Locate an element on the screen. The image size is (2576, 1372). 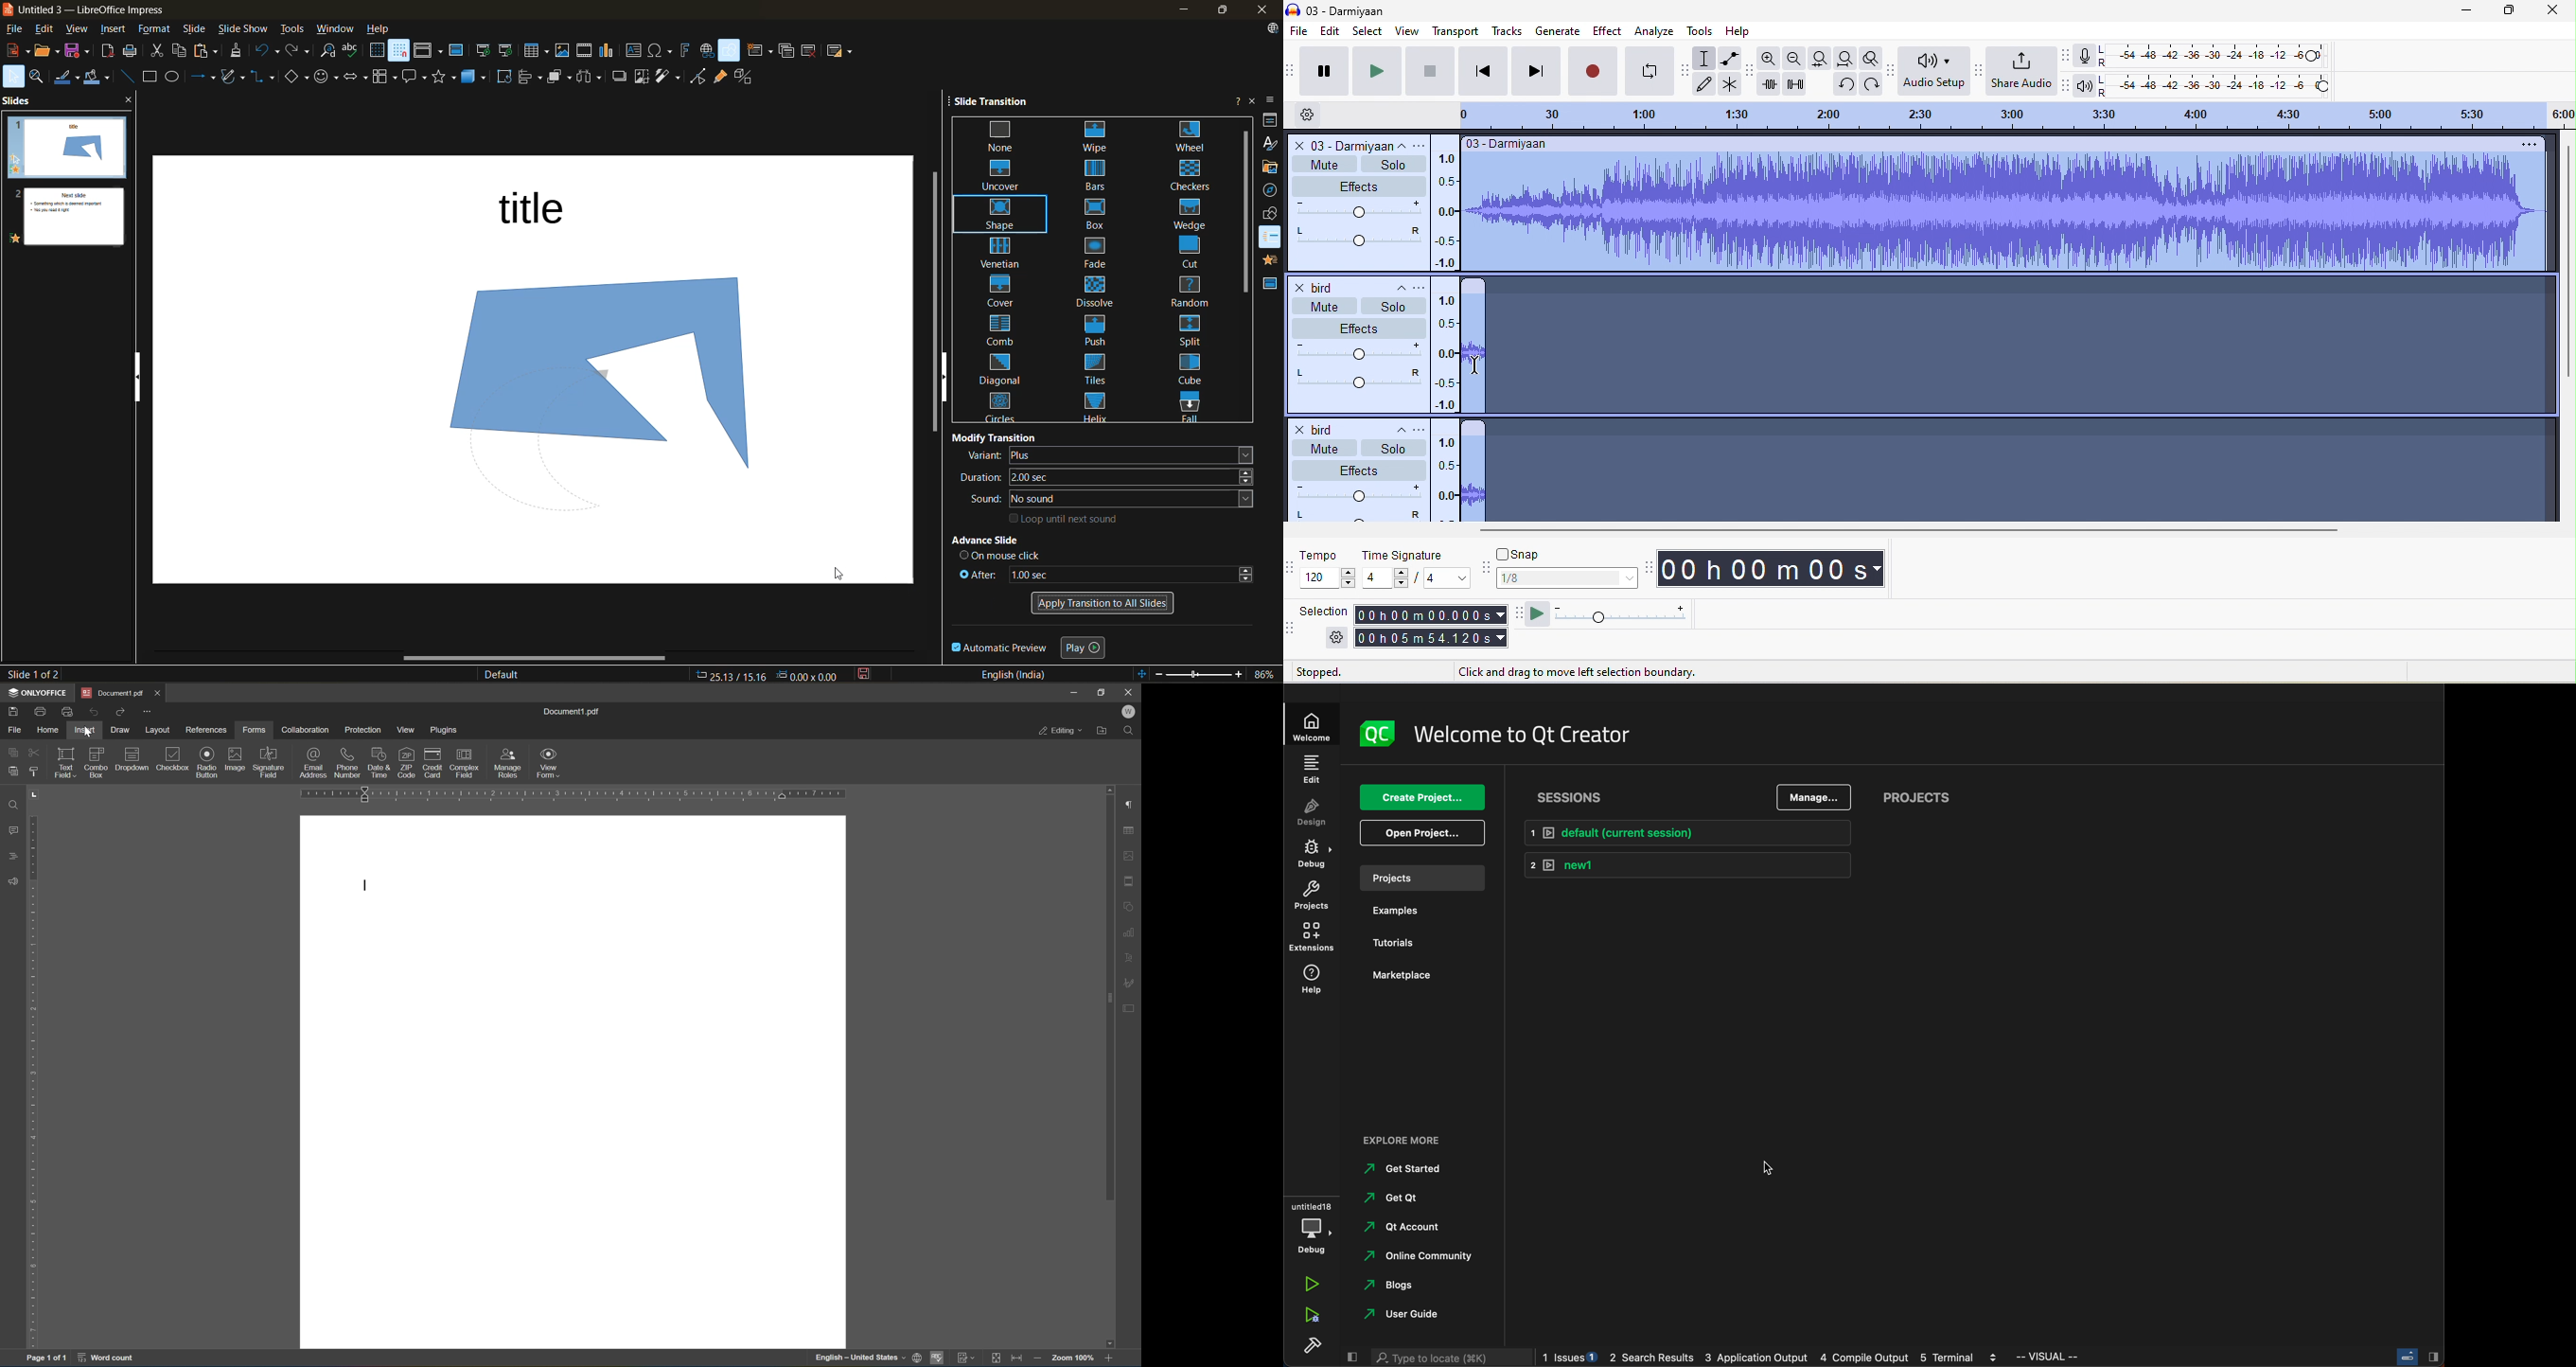
skip to end is located at coordinates (1538, 69).